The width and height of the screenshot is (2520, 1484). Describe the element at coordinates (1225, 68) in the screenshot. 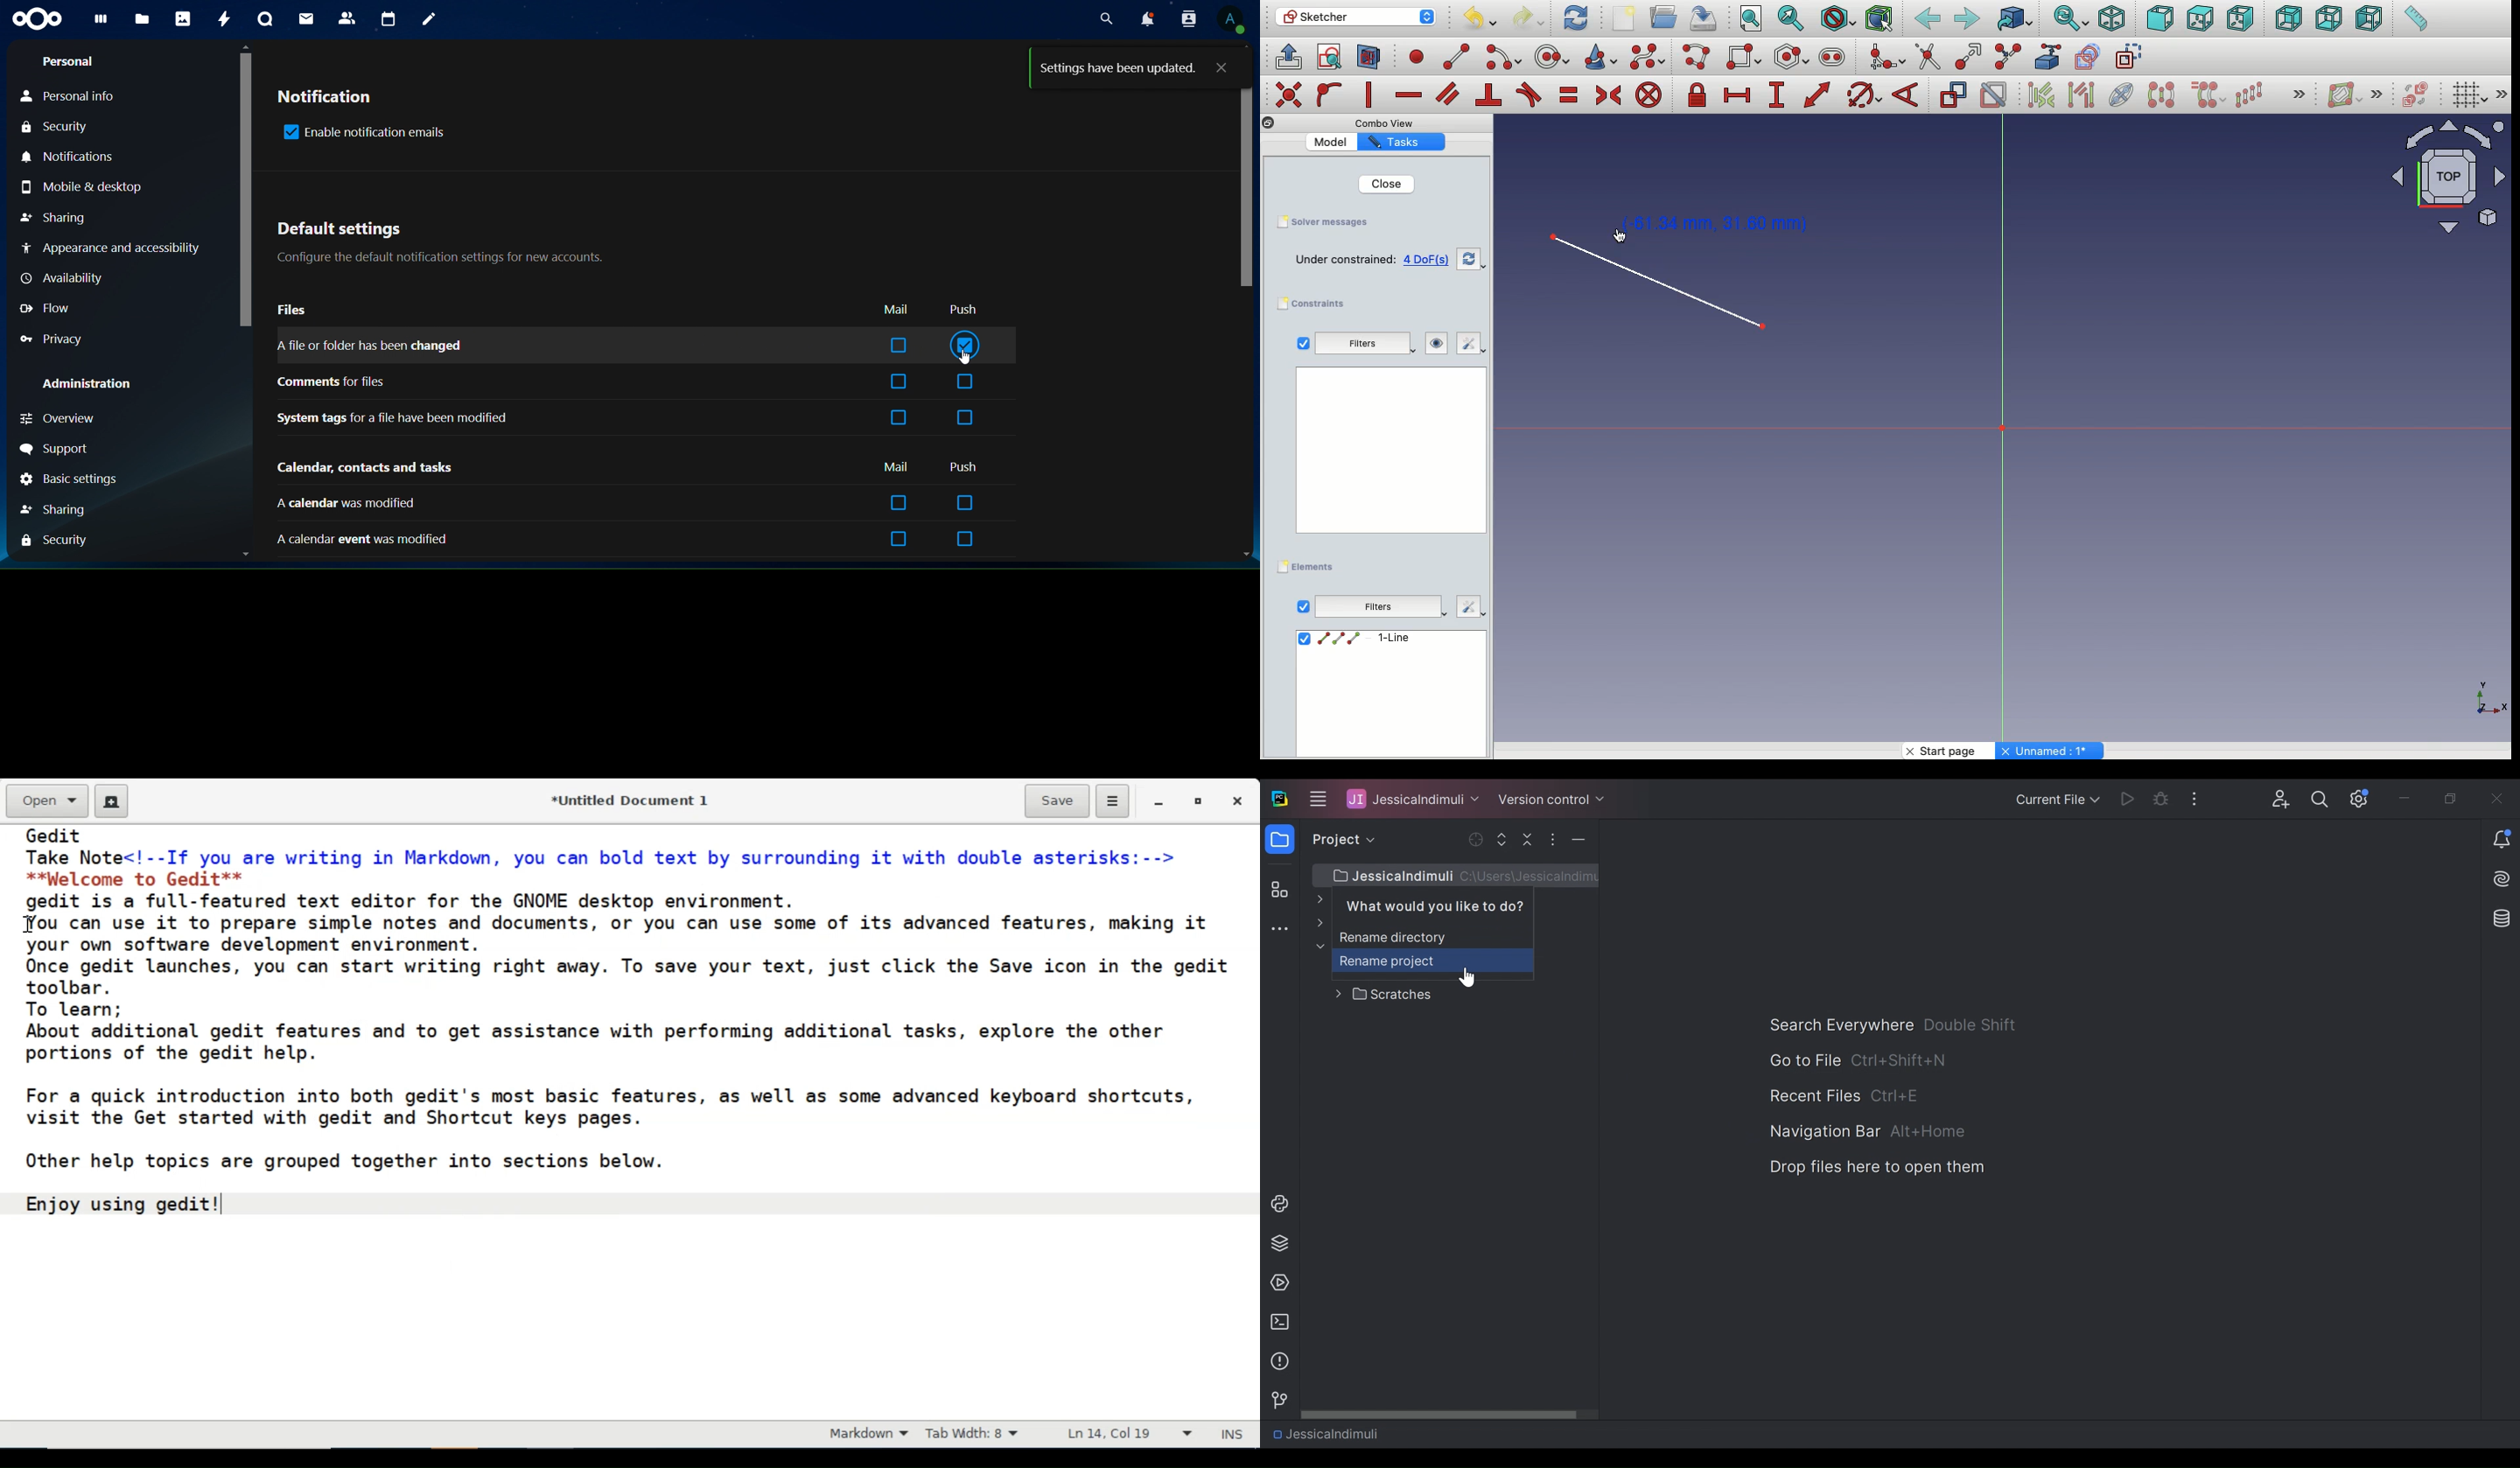

I see `close` at that location.